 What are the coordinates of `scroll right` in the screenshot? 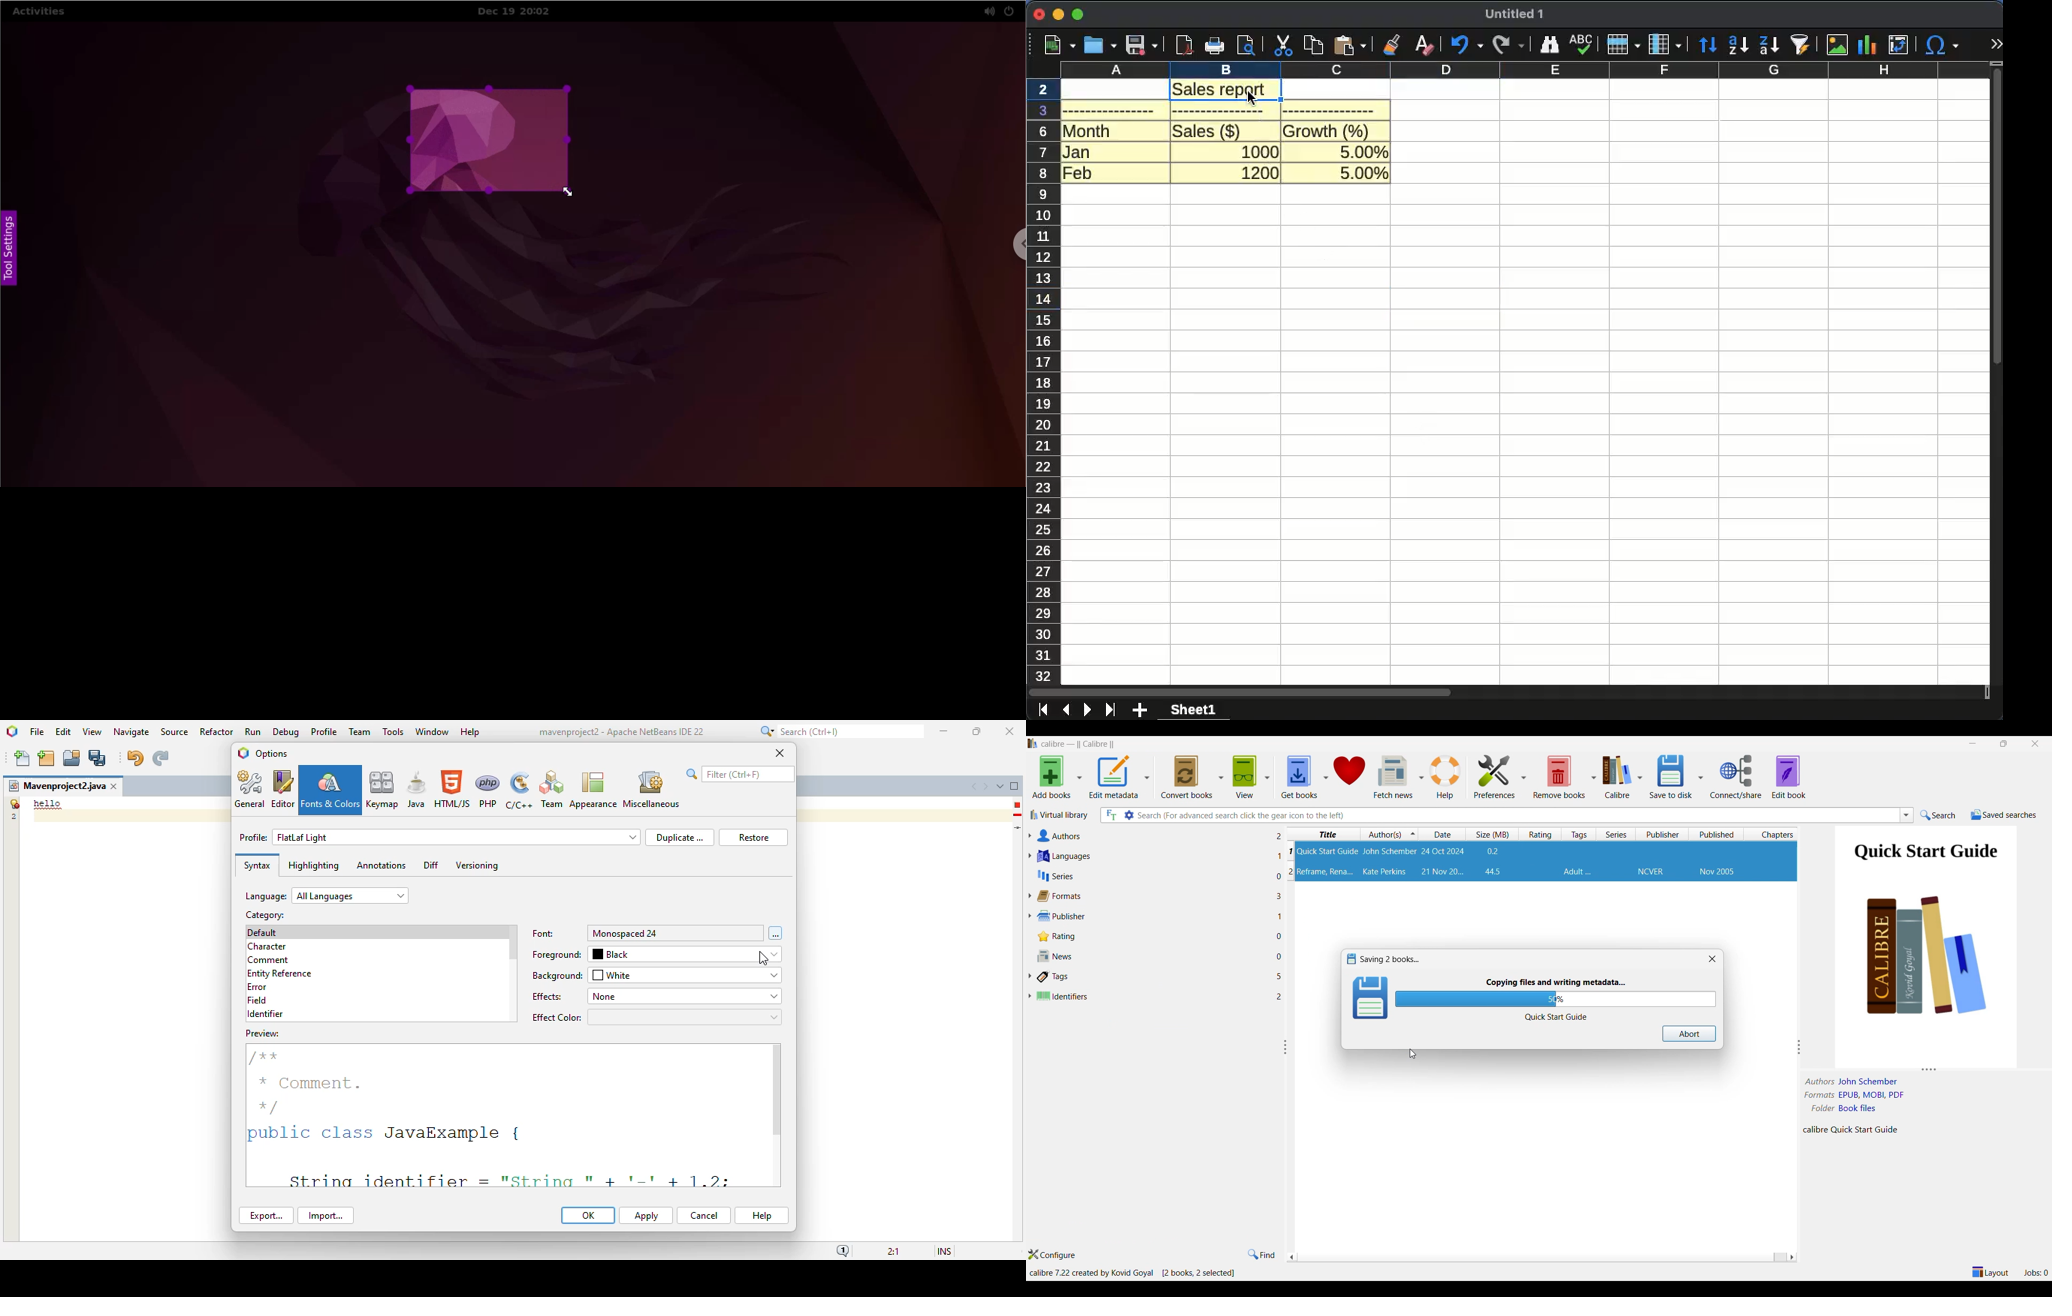 It's located at (1291, 1258).